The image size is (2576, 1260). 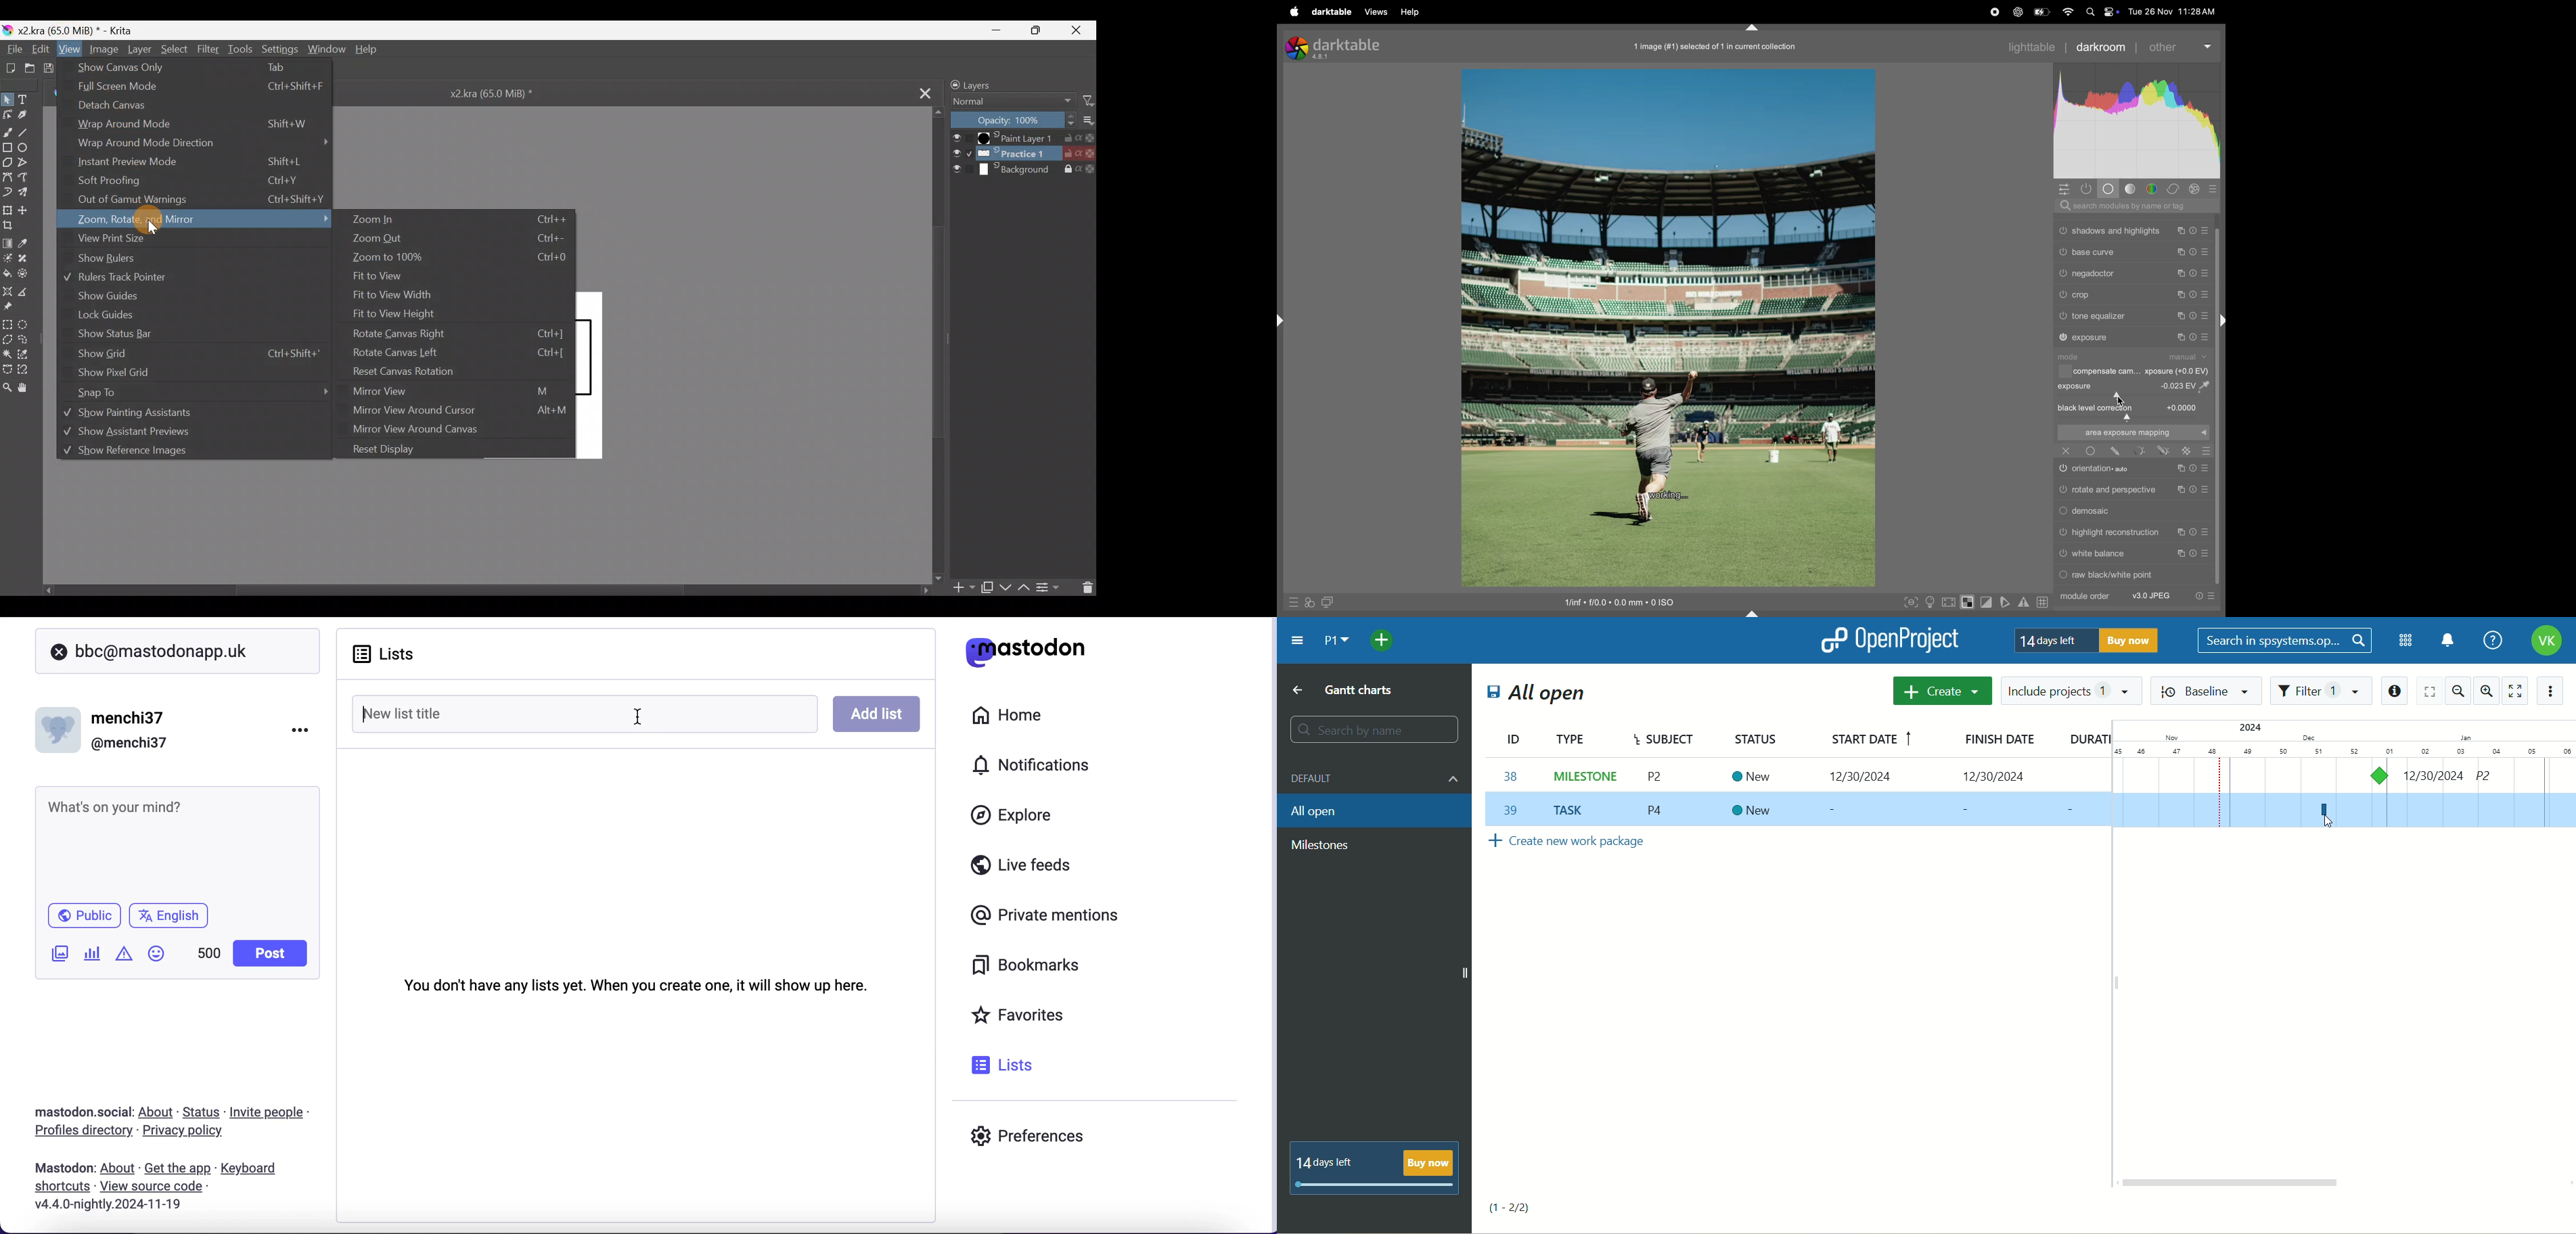 What do you see at coordinates (173, 920) in the screenshot?
I see `language` at bounding box center [173, 920].